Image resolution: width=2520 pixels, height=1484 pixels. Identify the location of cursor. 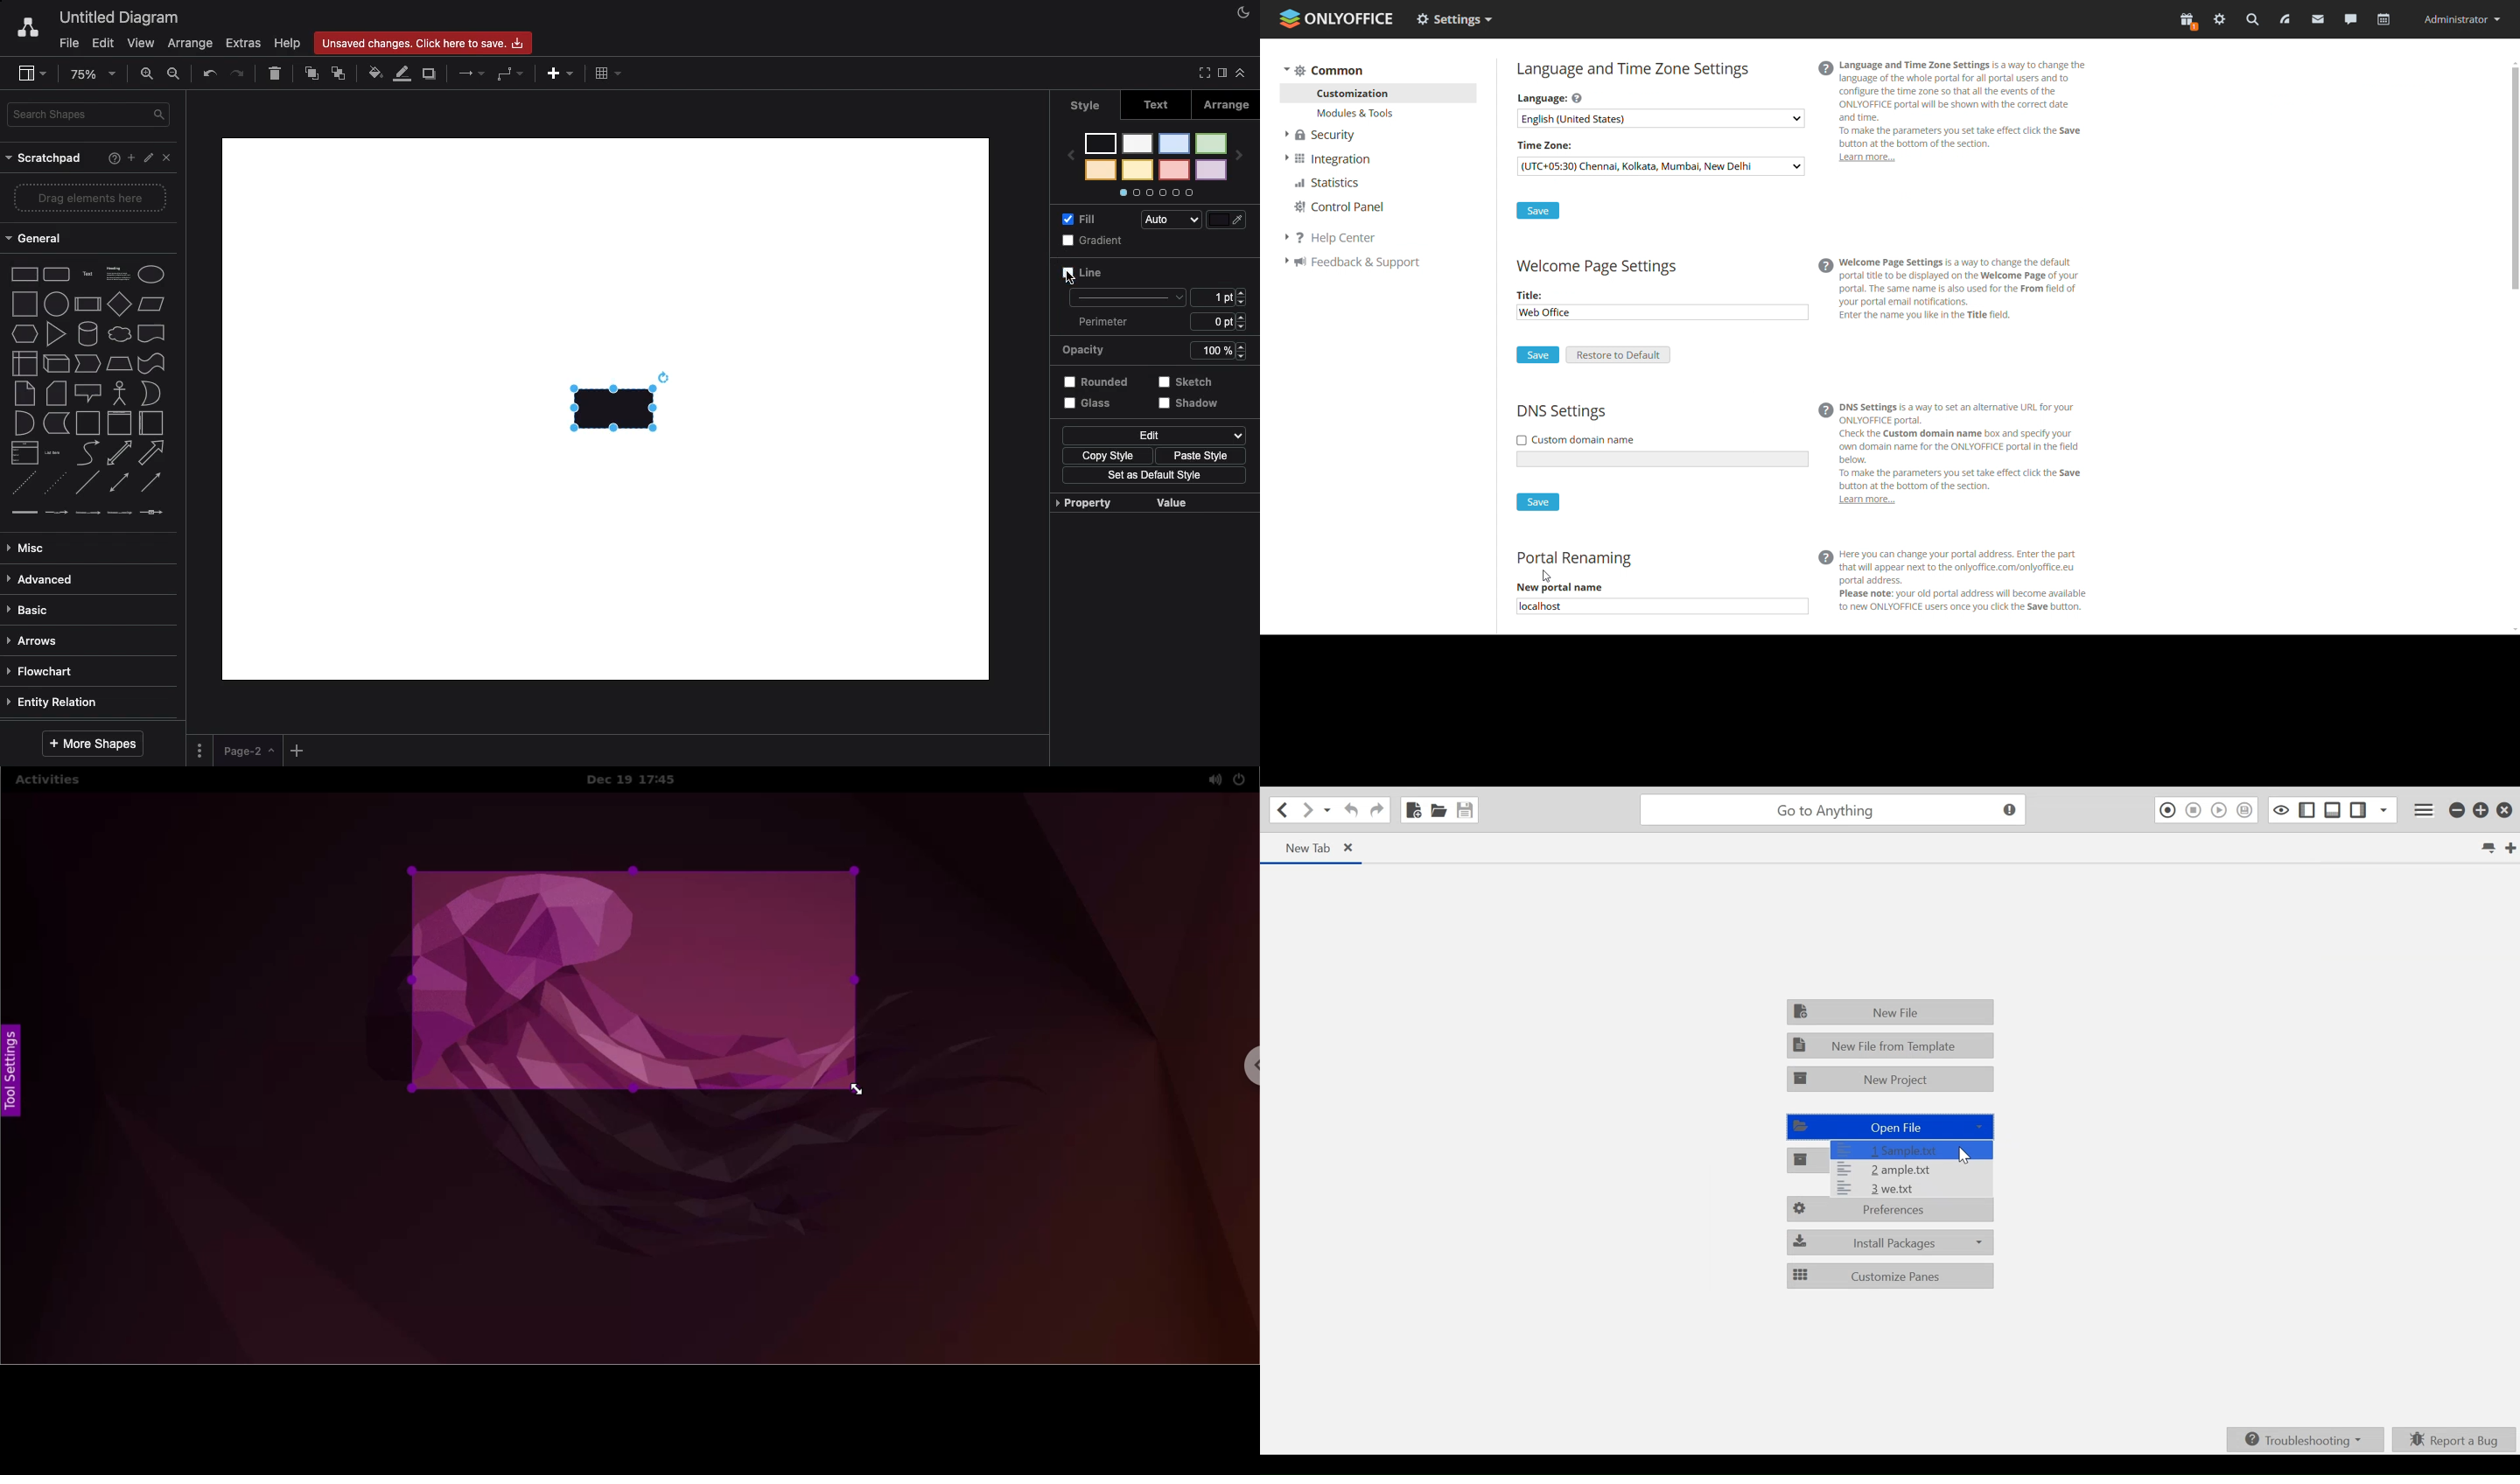
(1060, 275).